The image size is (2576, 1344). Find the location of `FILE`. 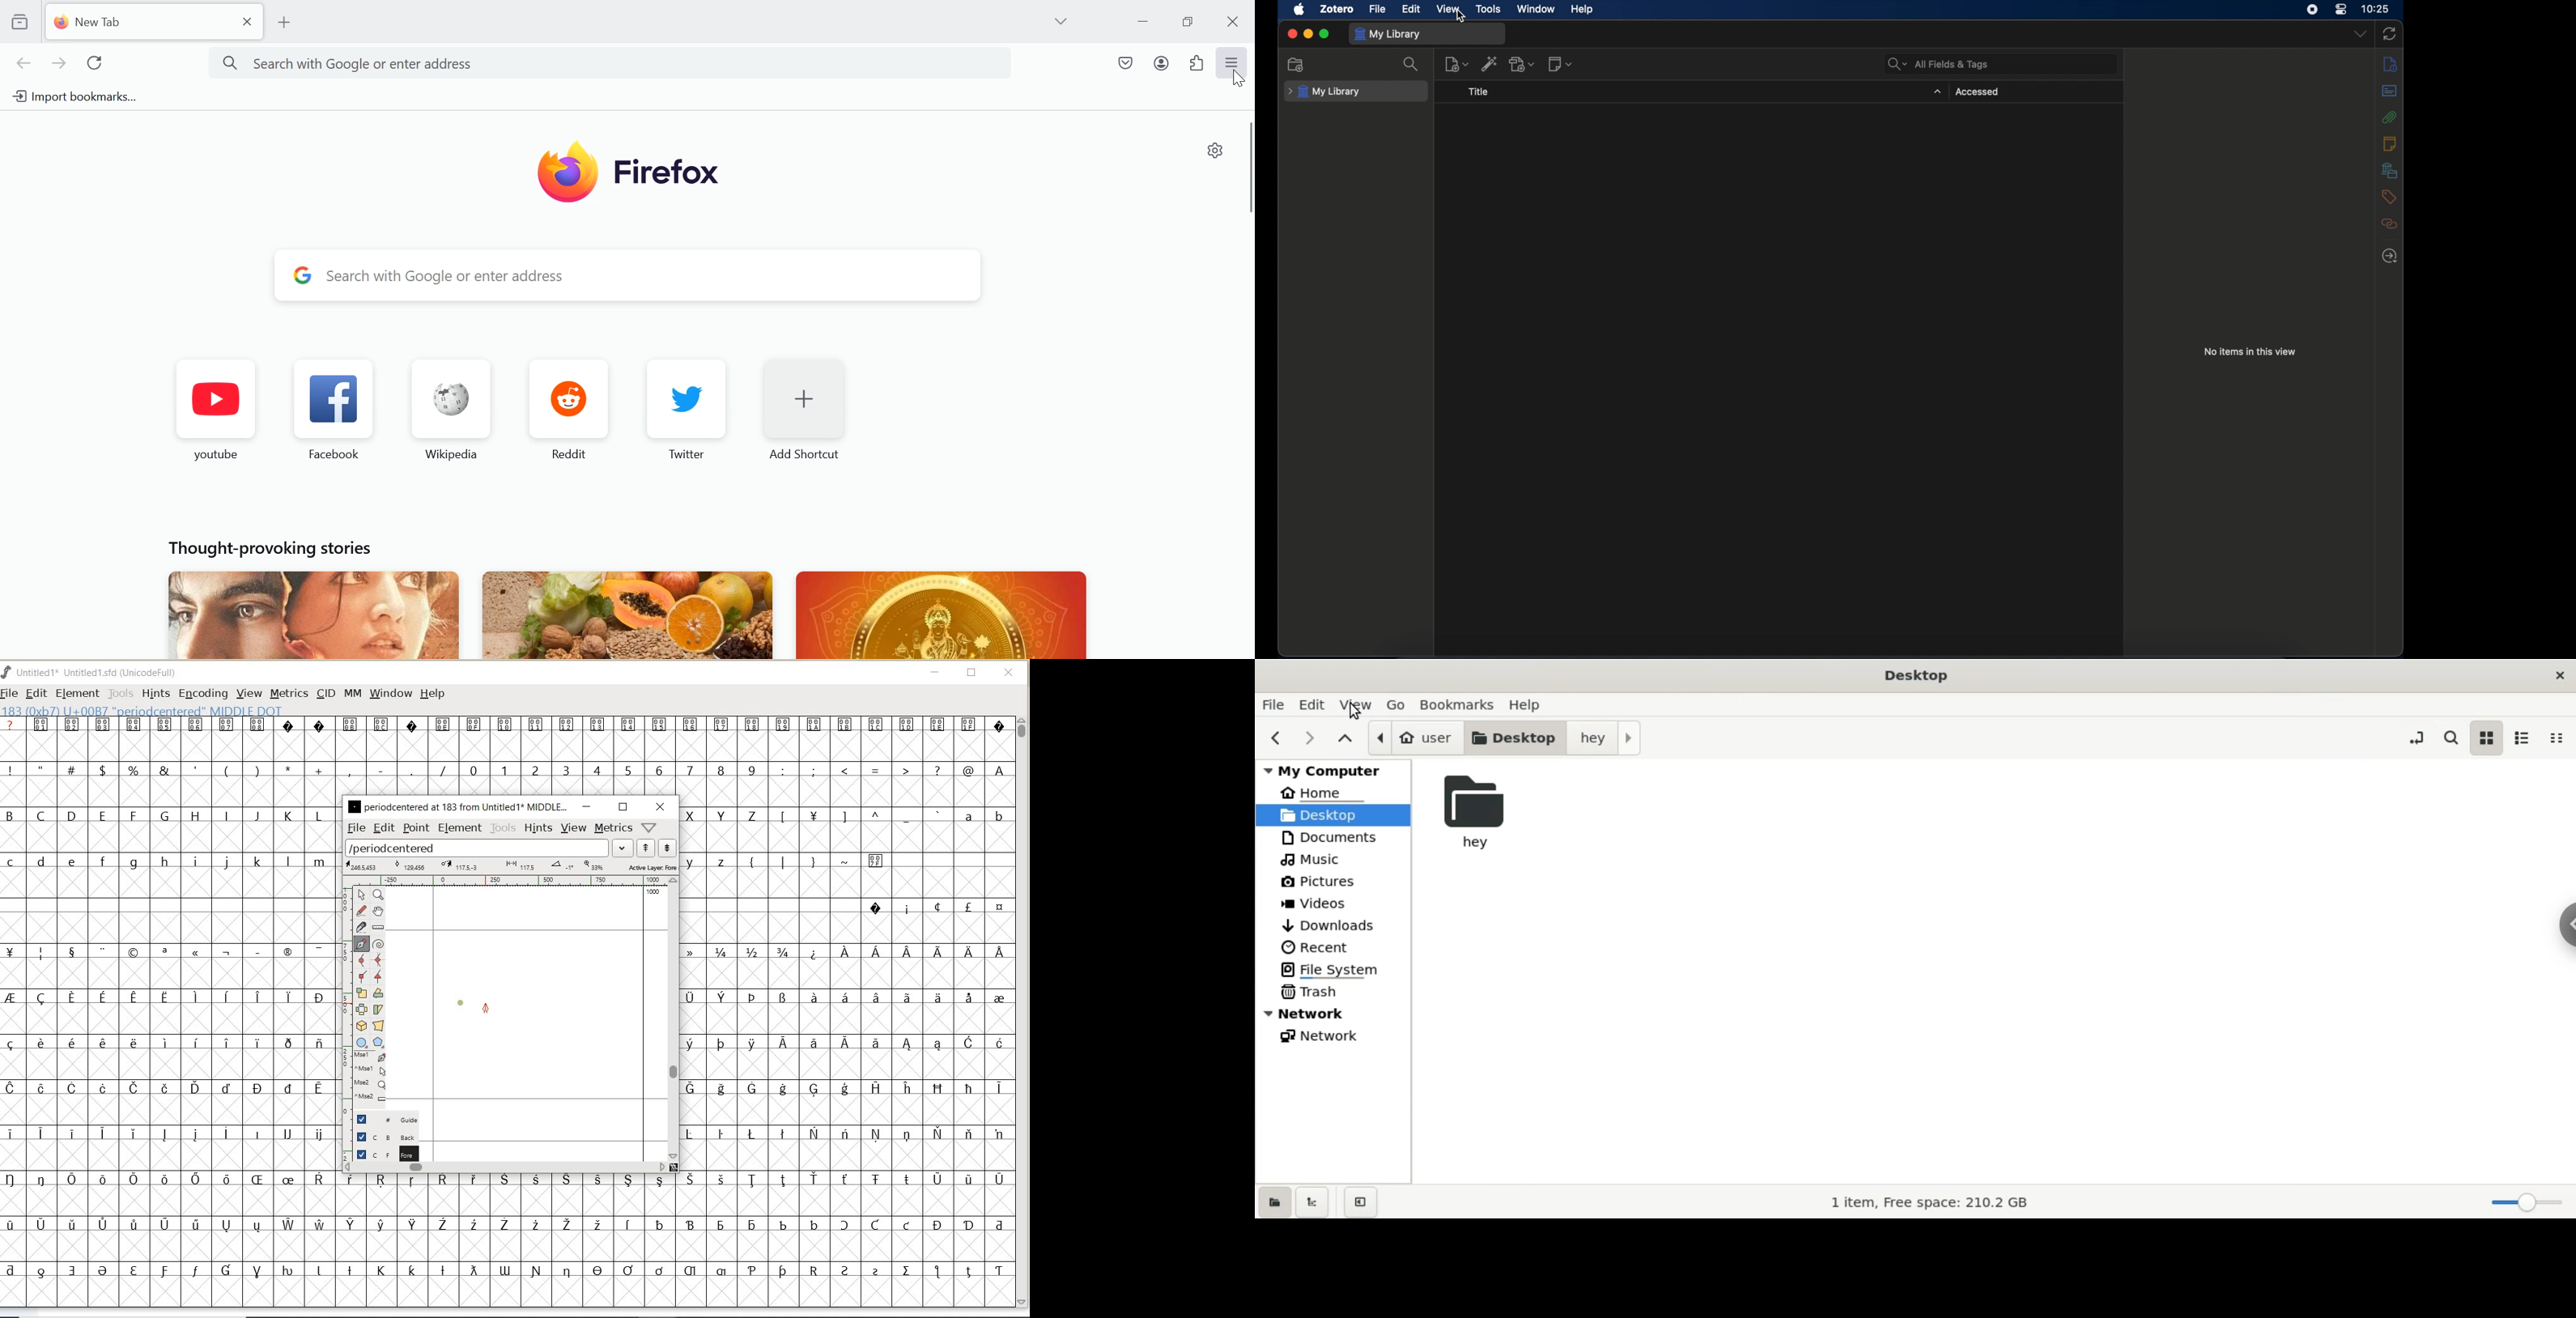

FILE is located at coordinates (11, 692).